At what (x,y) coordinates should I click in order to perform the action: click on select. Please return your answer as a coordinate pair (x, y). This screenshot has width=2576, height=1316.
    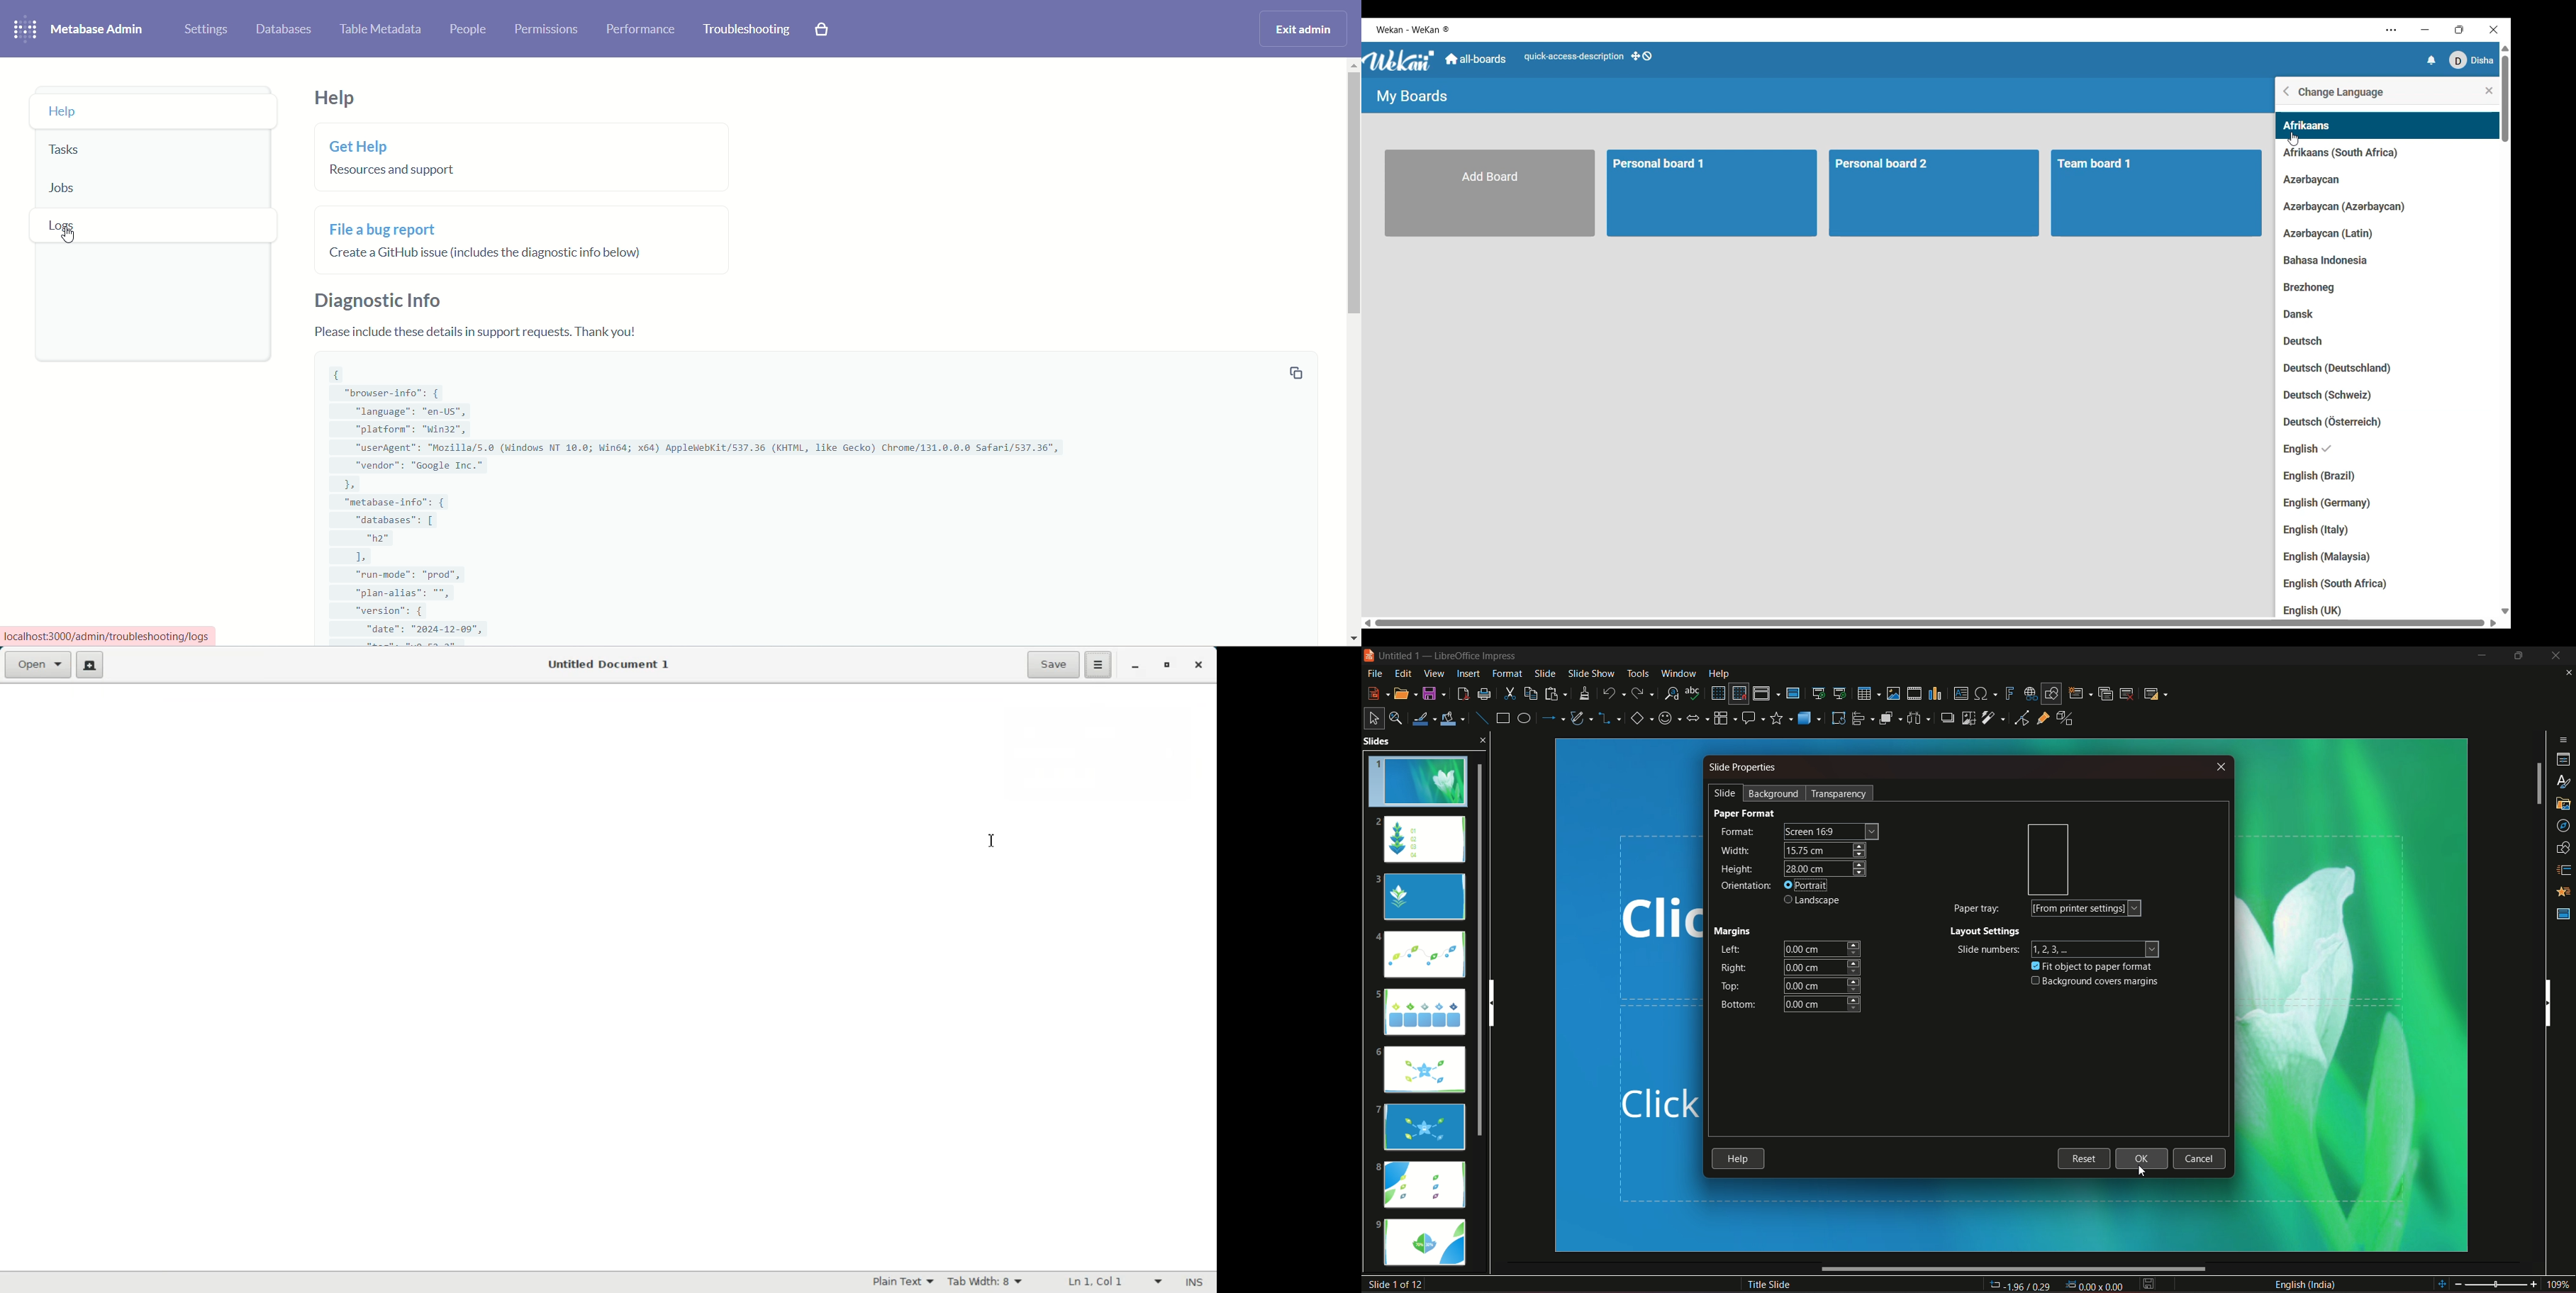
    Looking at the image, I should click on (1374, 717).